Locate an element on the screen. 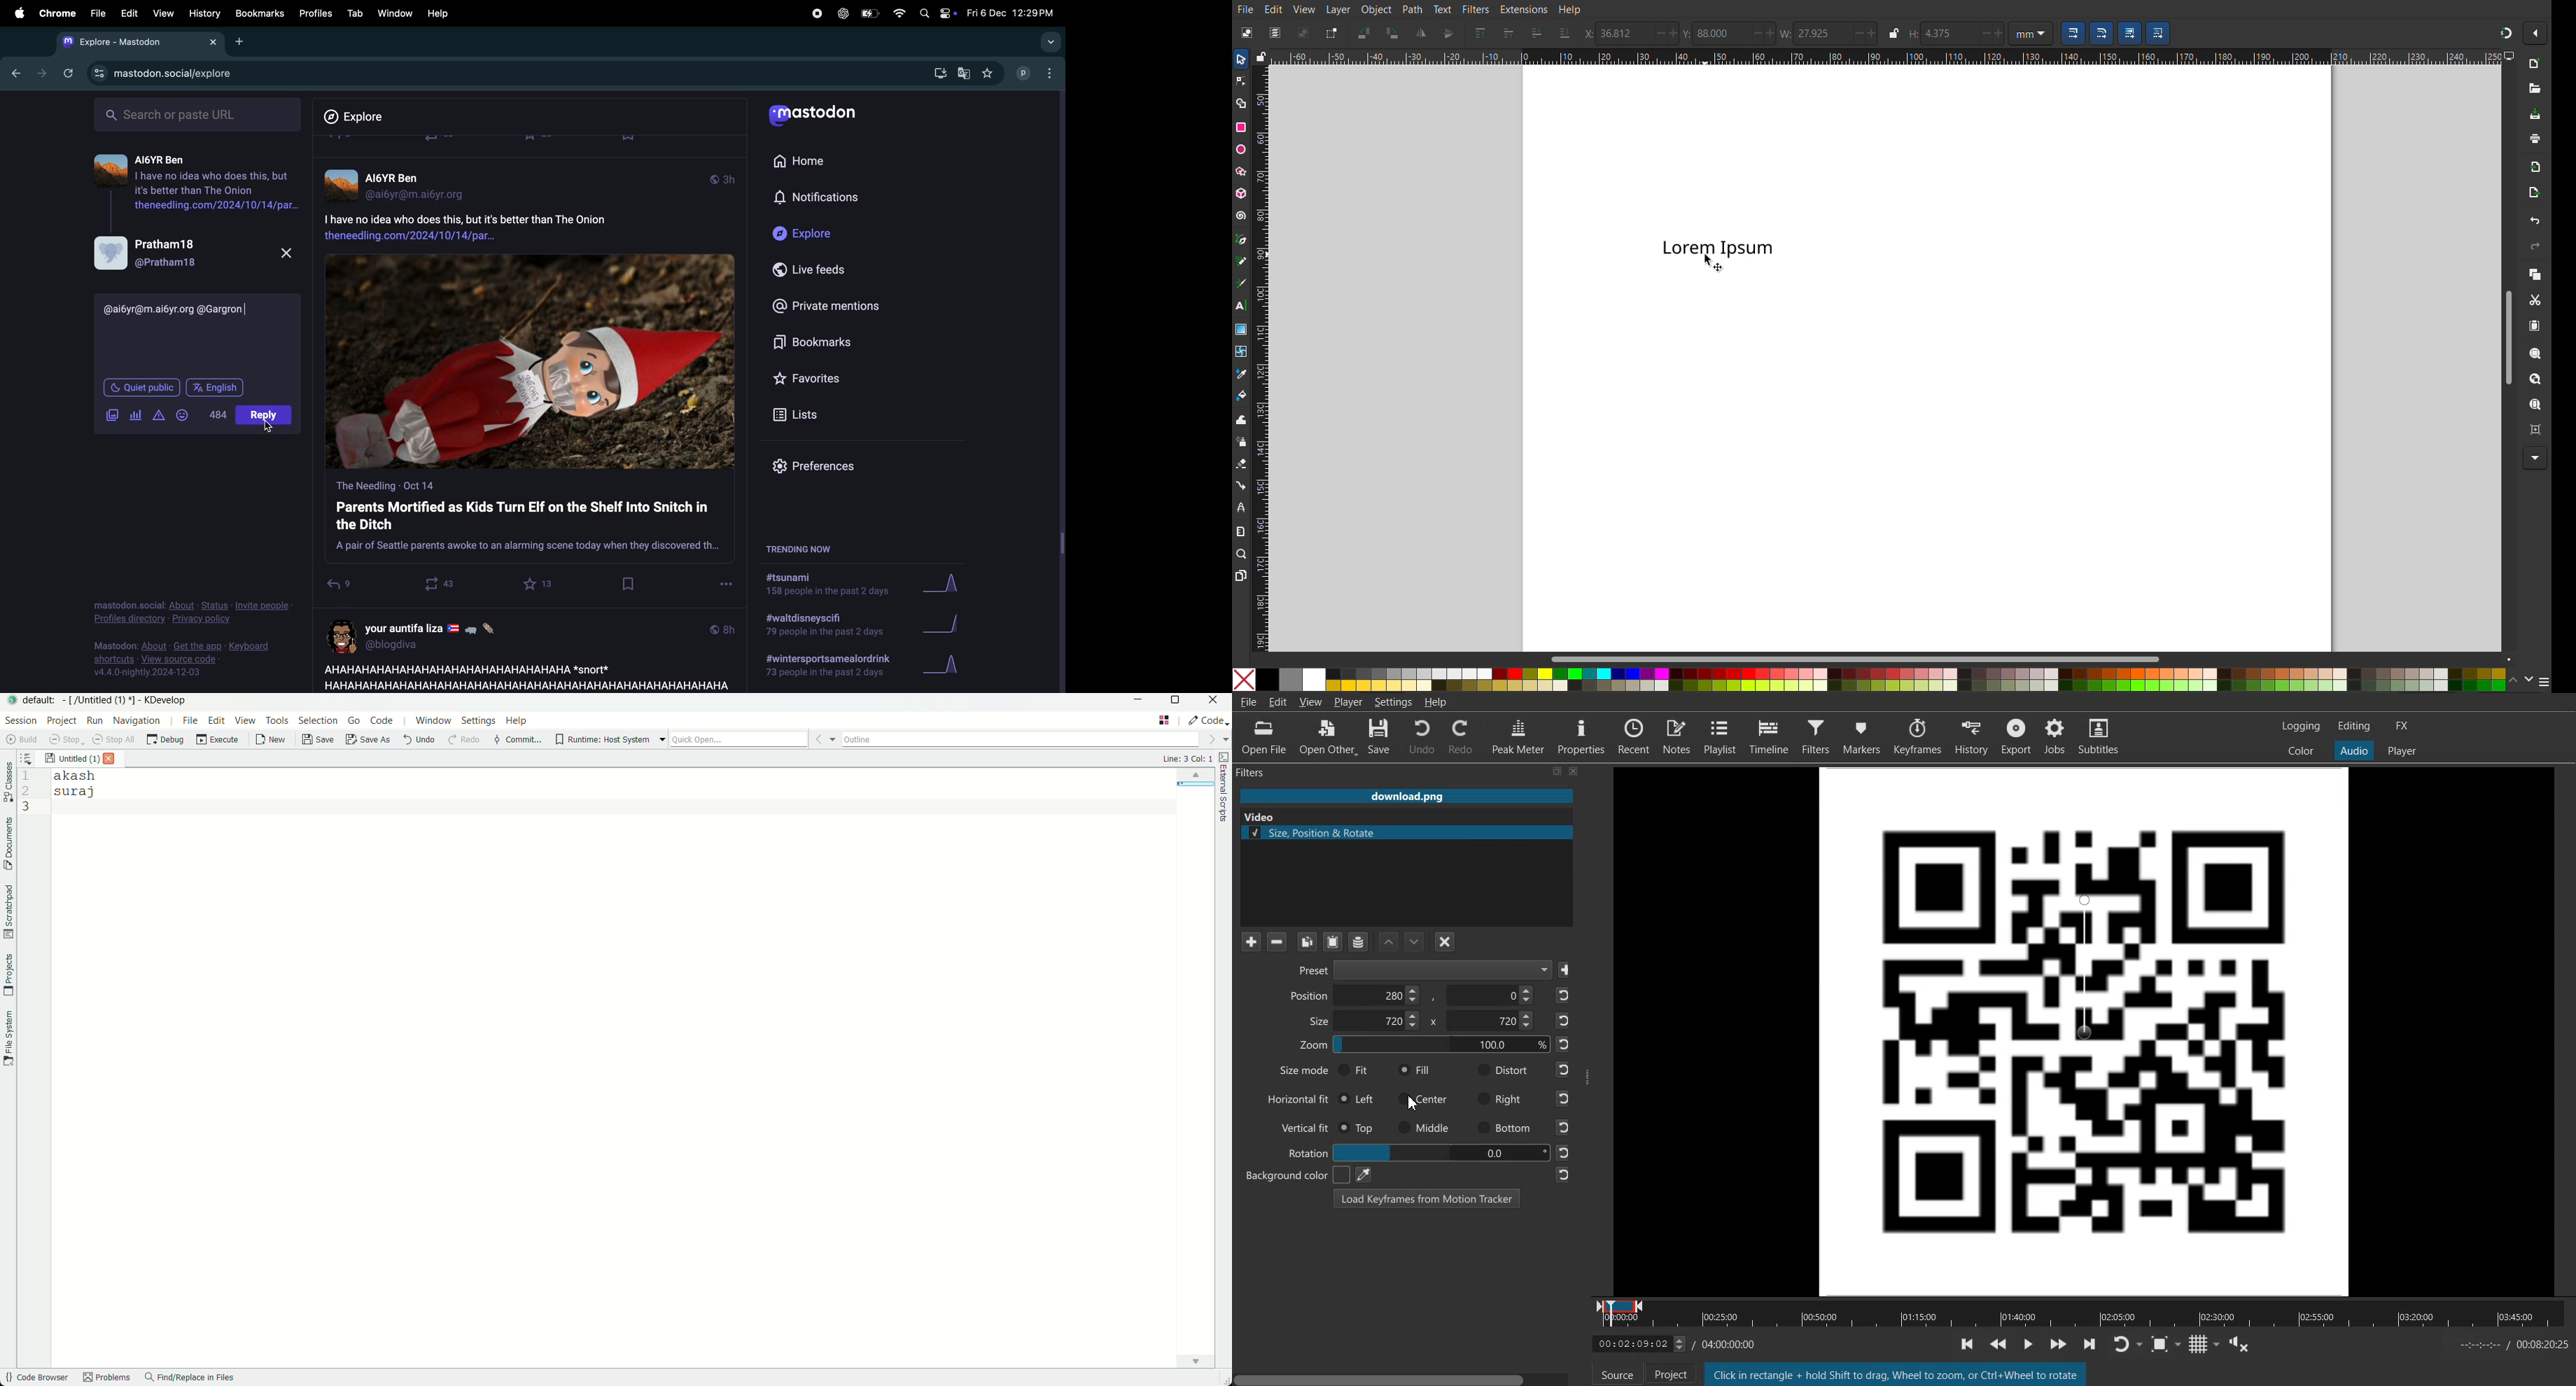 The height and width of the screenshot is (1400, 2576). graph is located at coordinates (946, 626).